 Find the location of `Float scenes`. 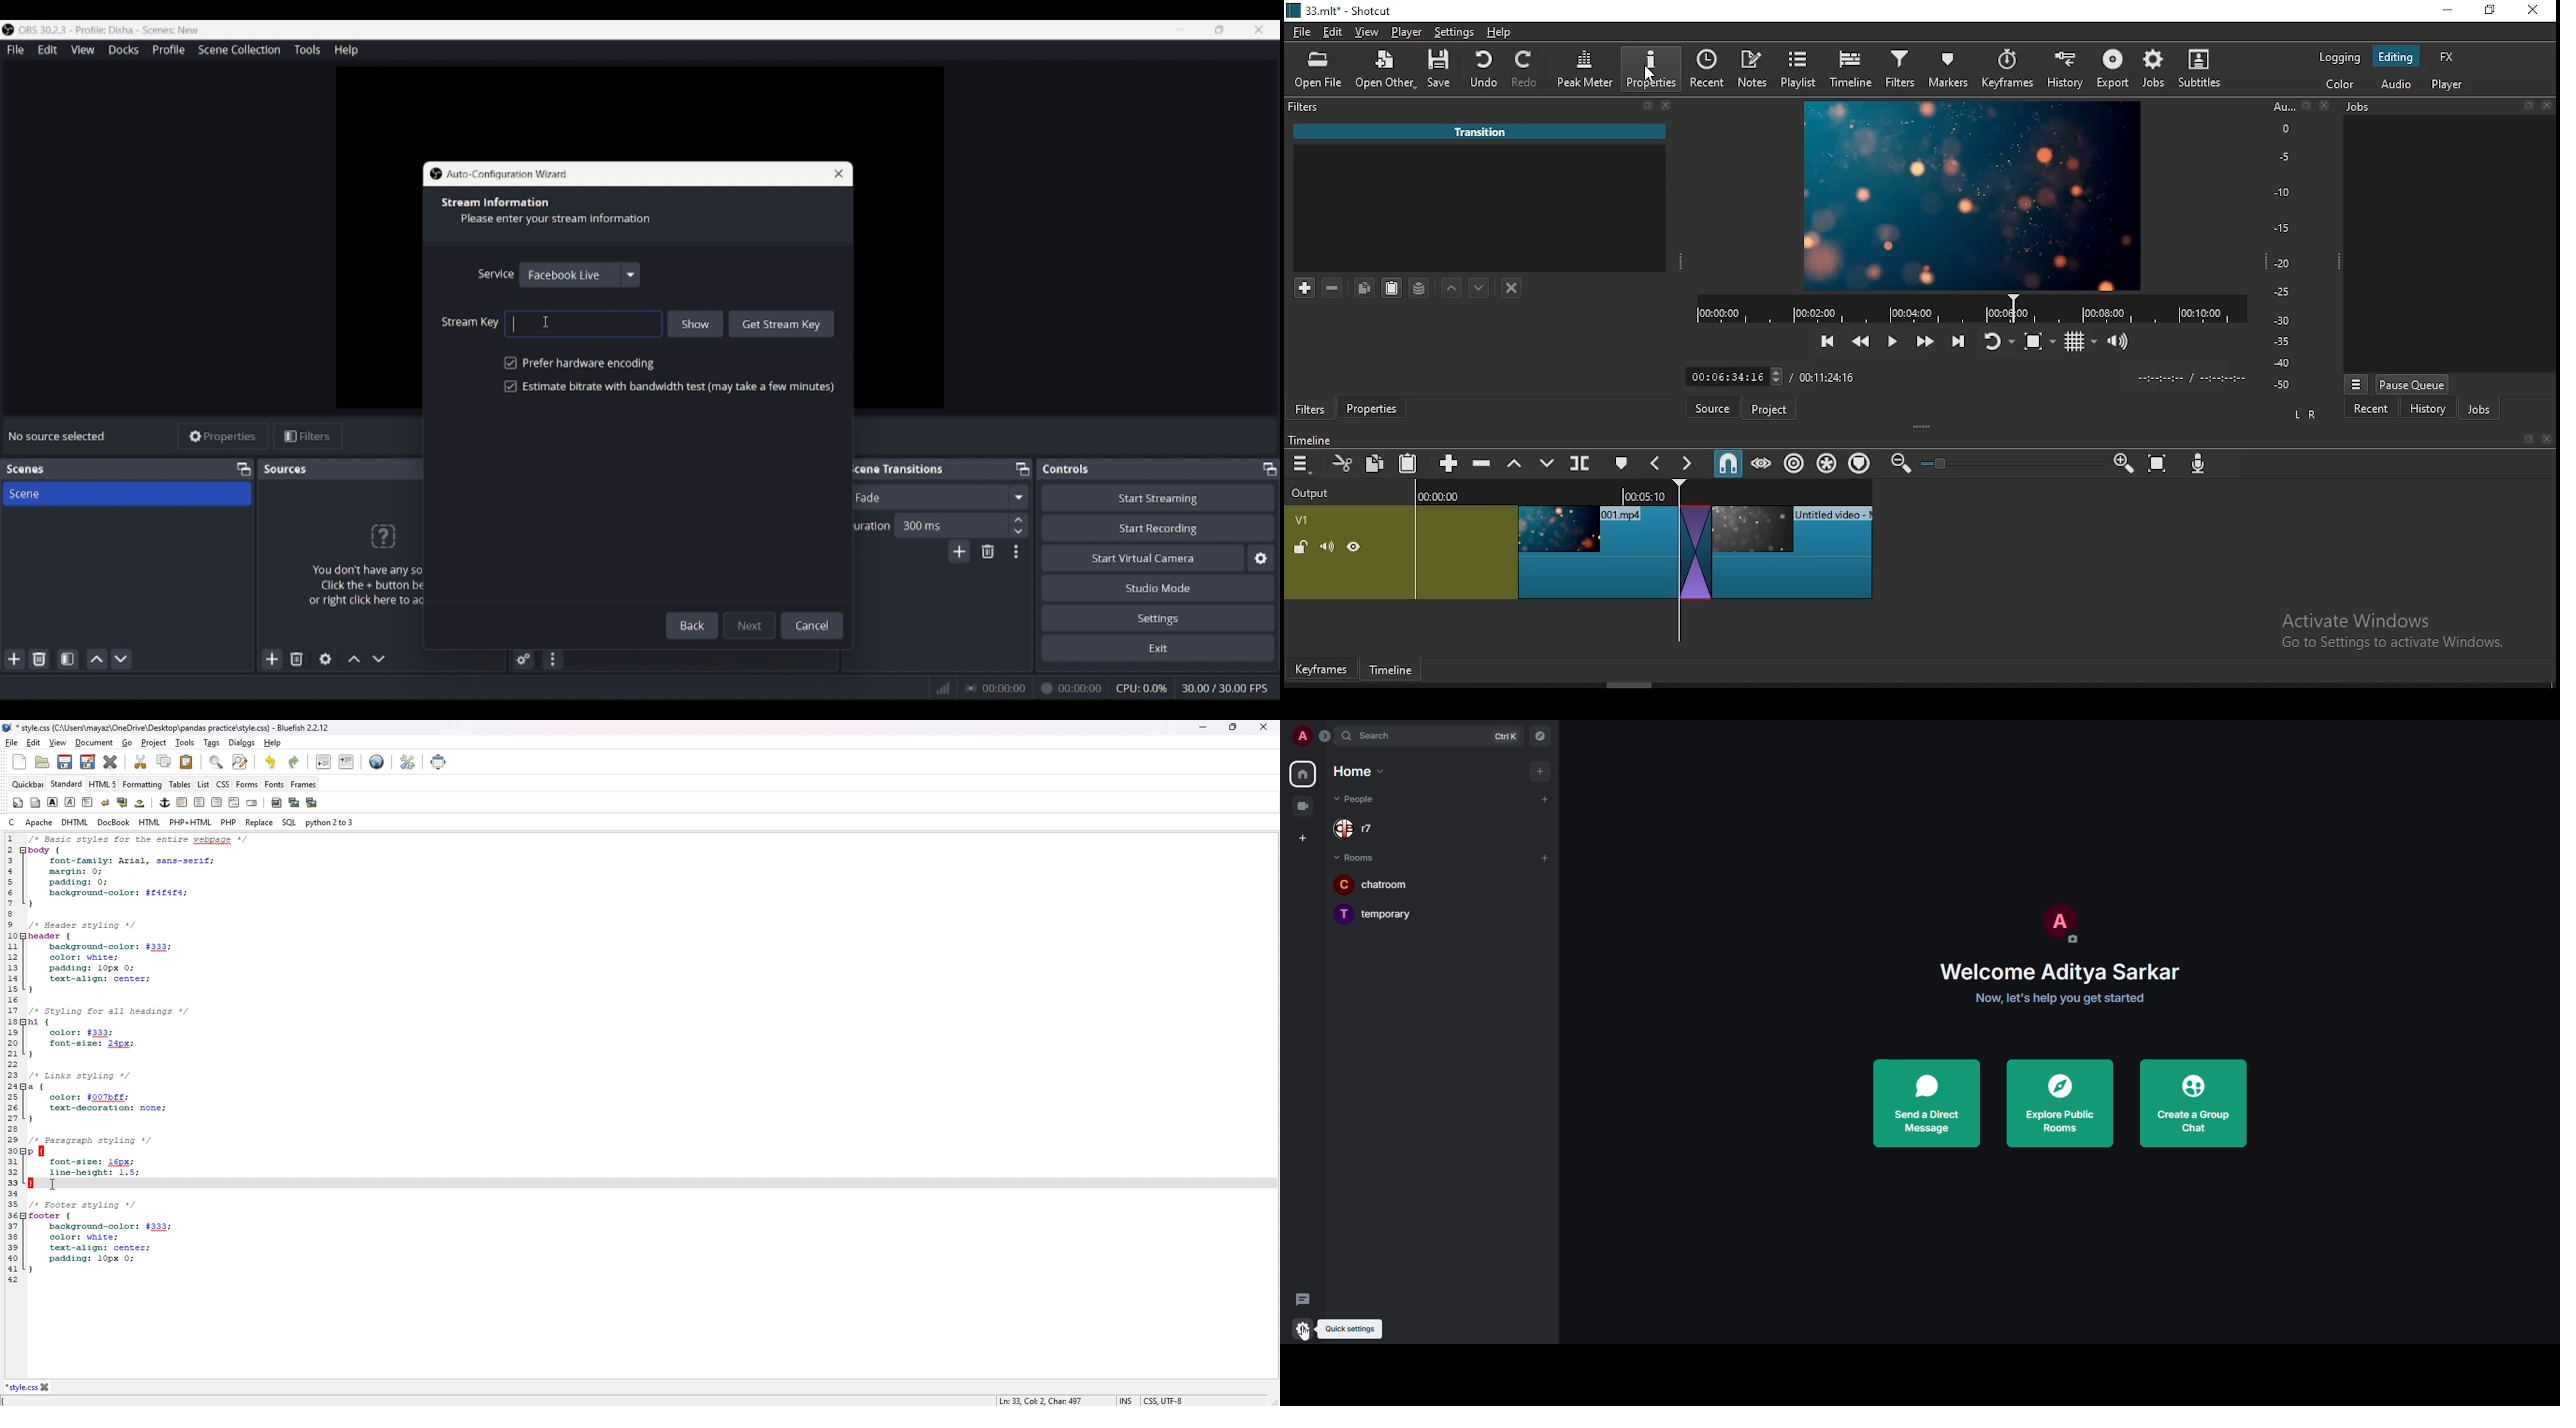

Float scenes is located at coordinates (243, 469).